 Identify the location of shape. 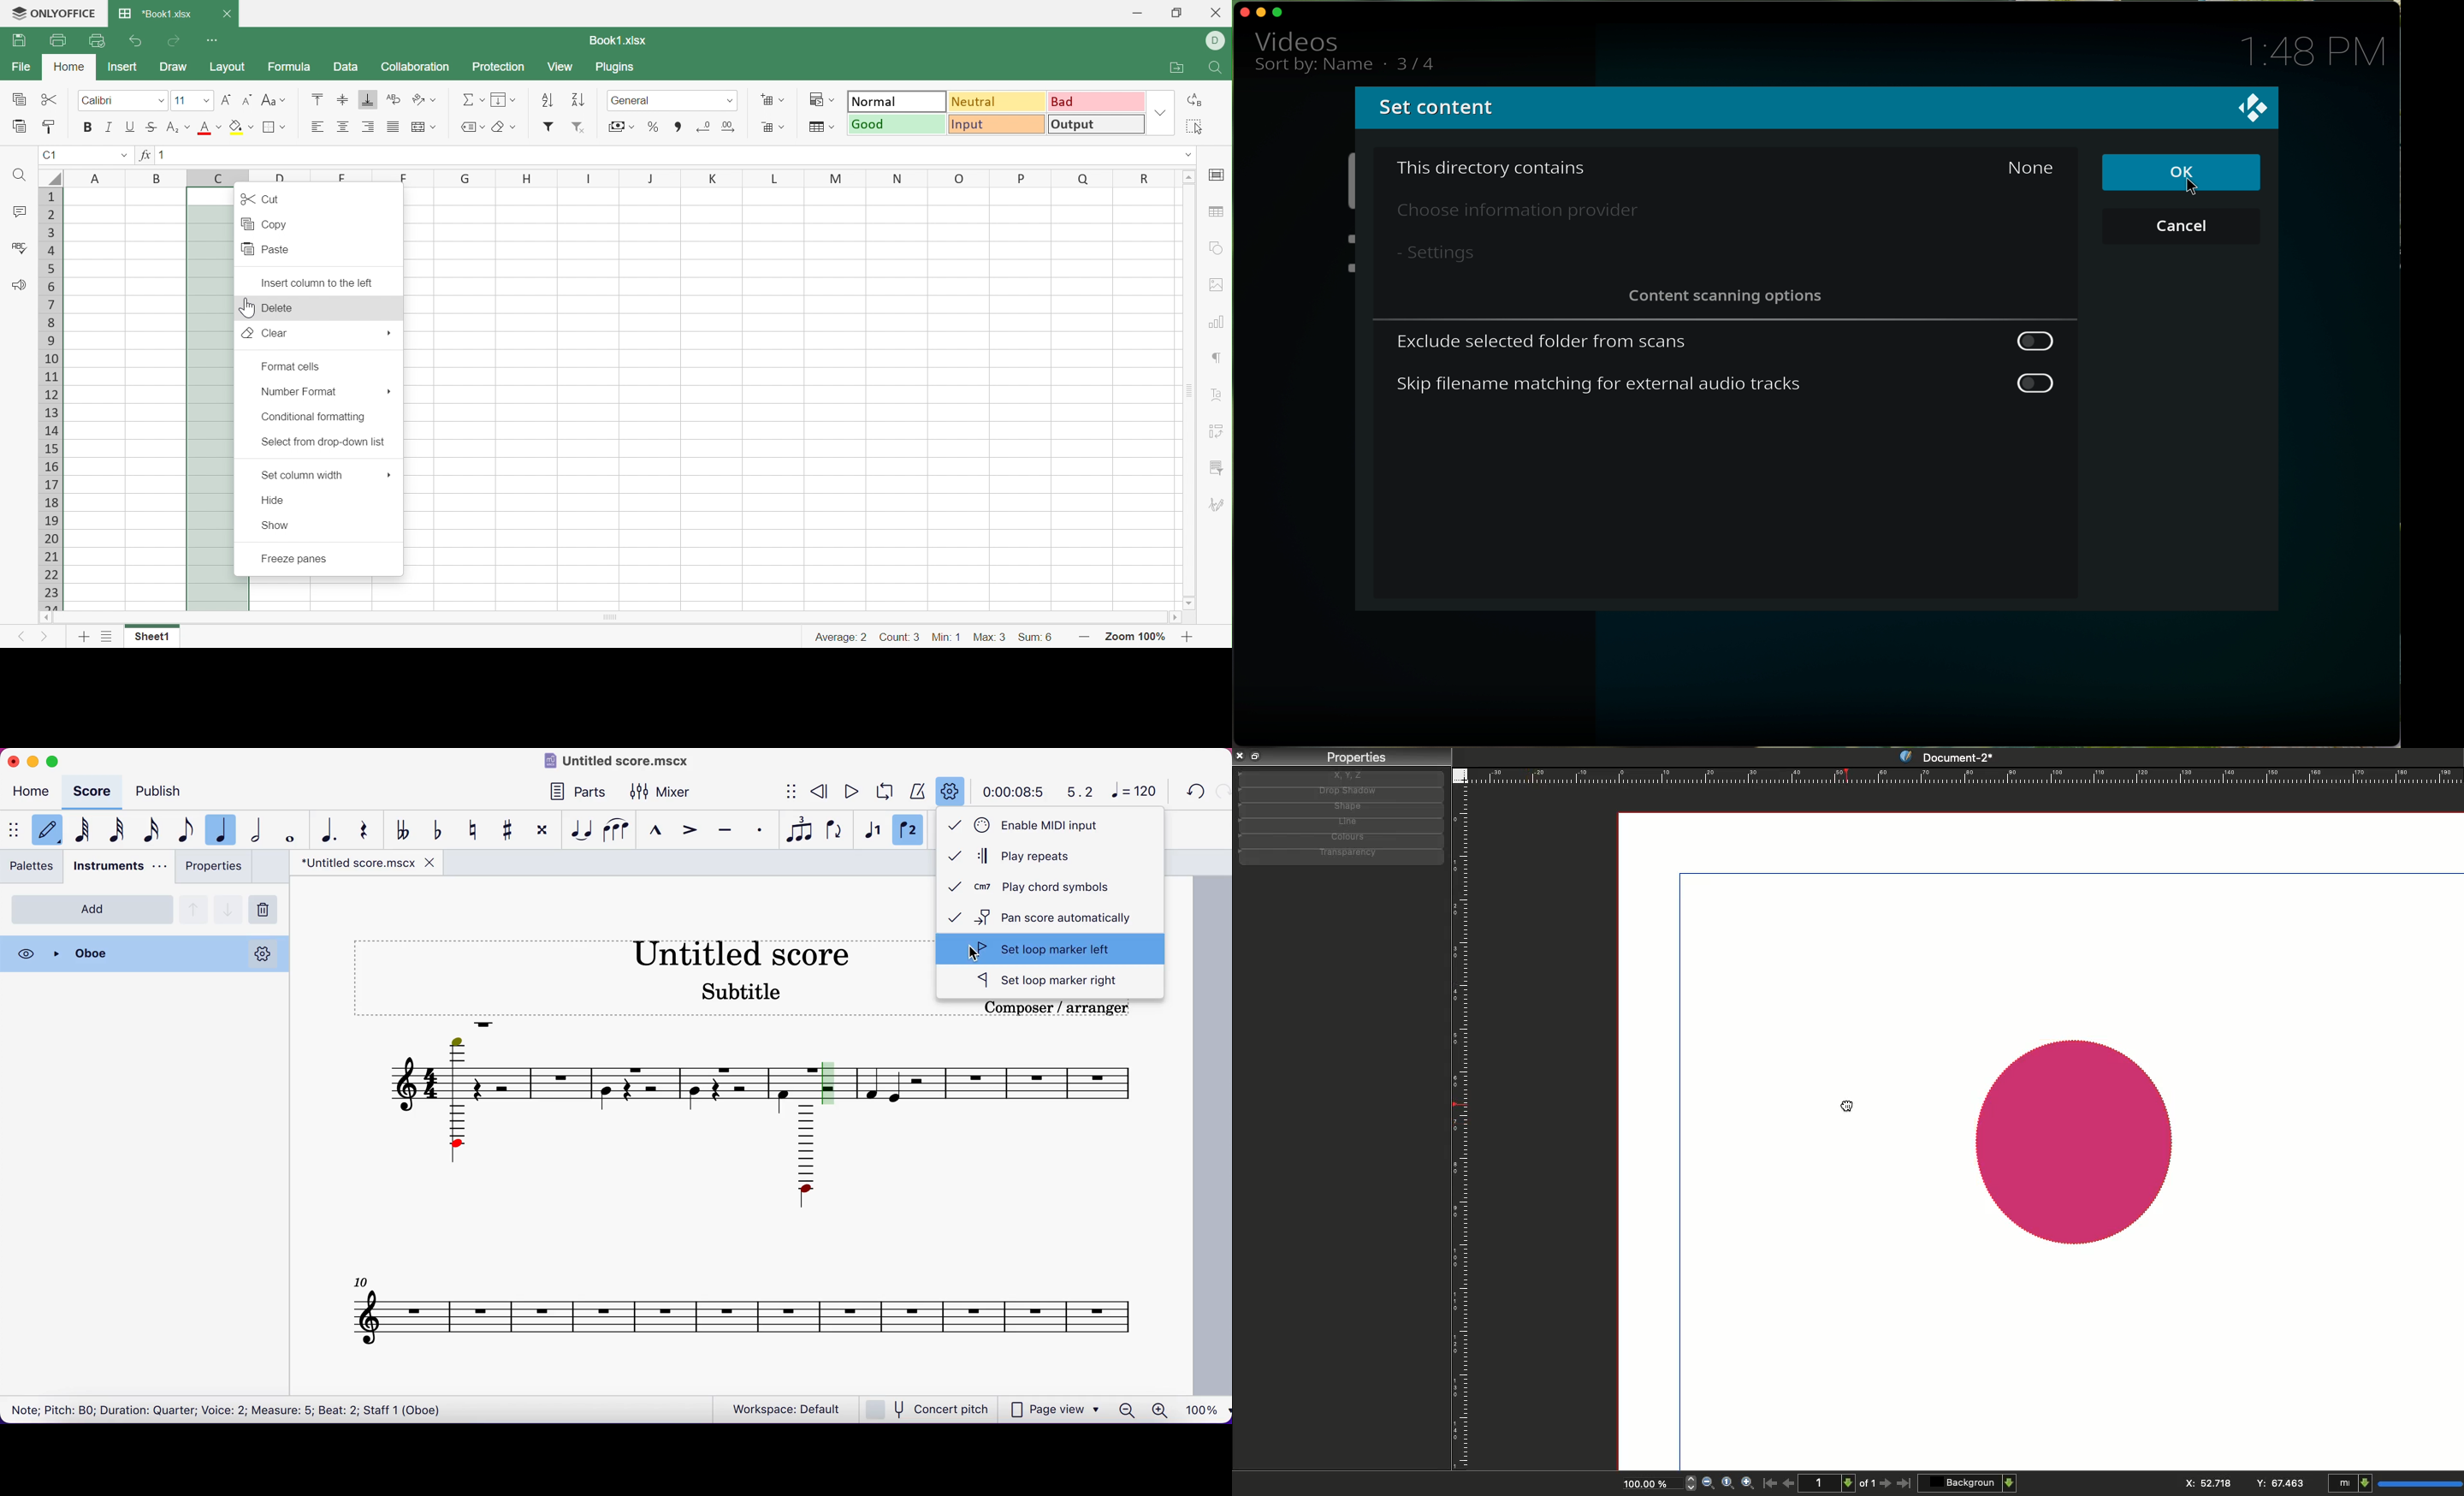
(2091, 1136).